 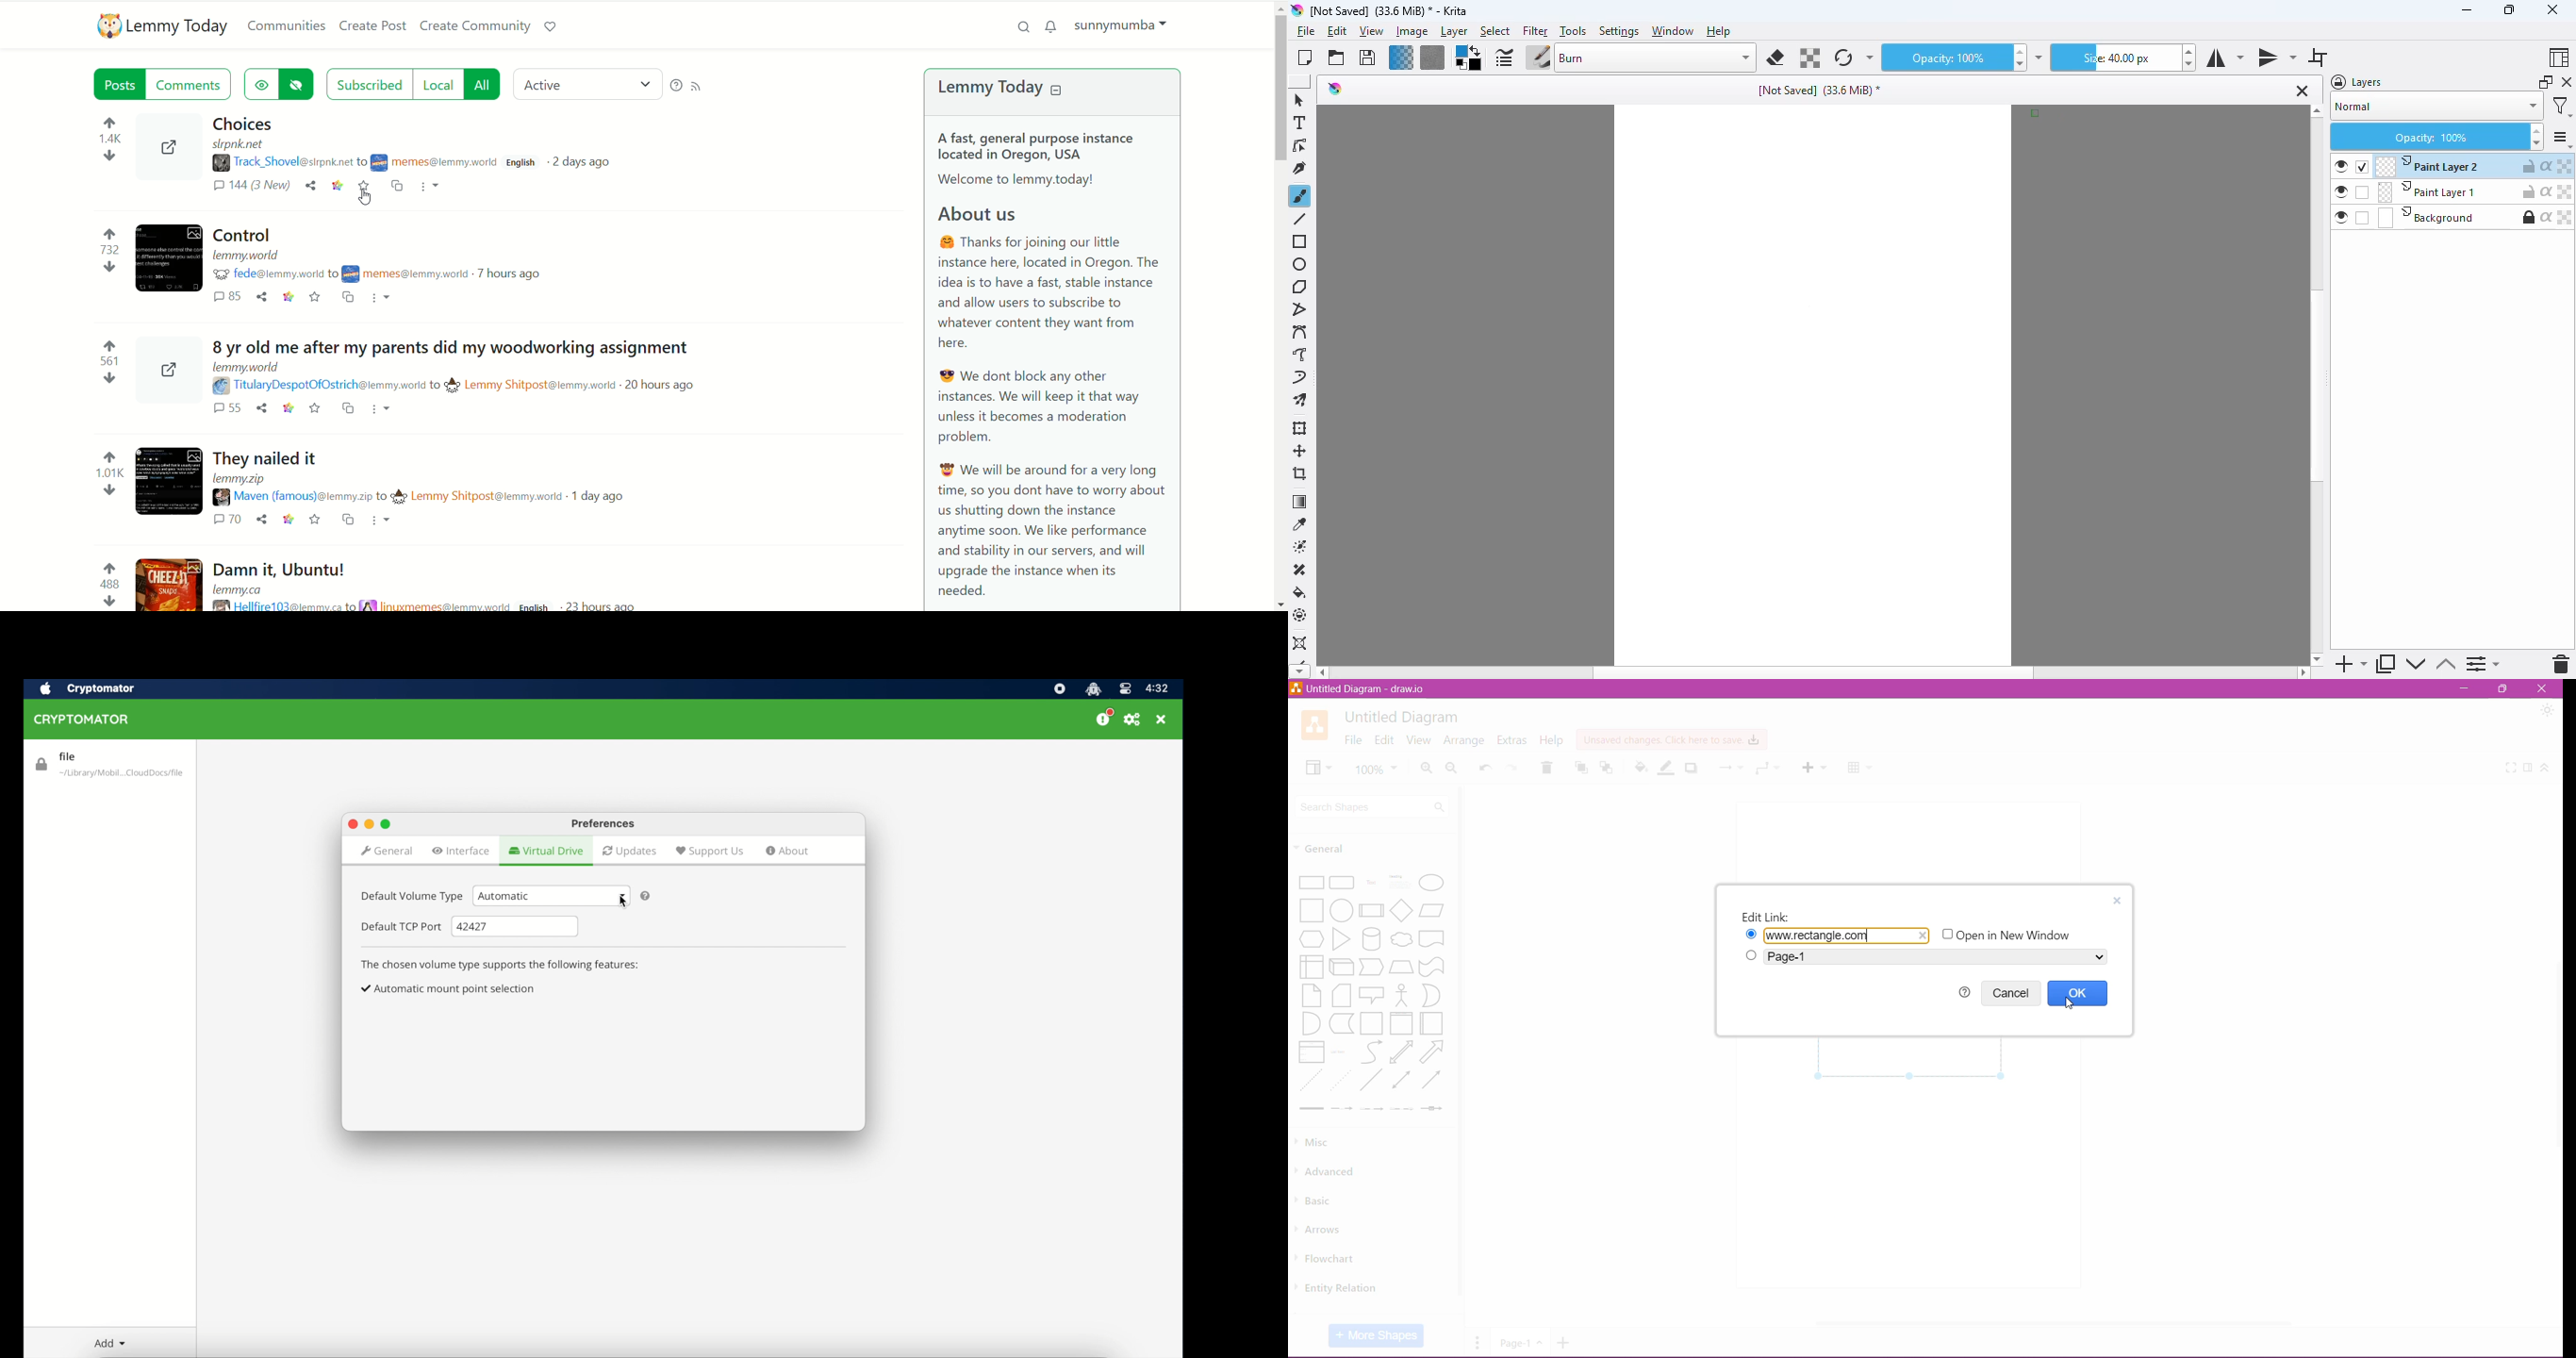 I want to click on duplicate layer or mask, so click(x=2386, y=664).